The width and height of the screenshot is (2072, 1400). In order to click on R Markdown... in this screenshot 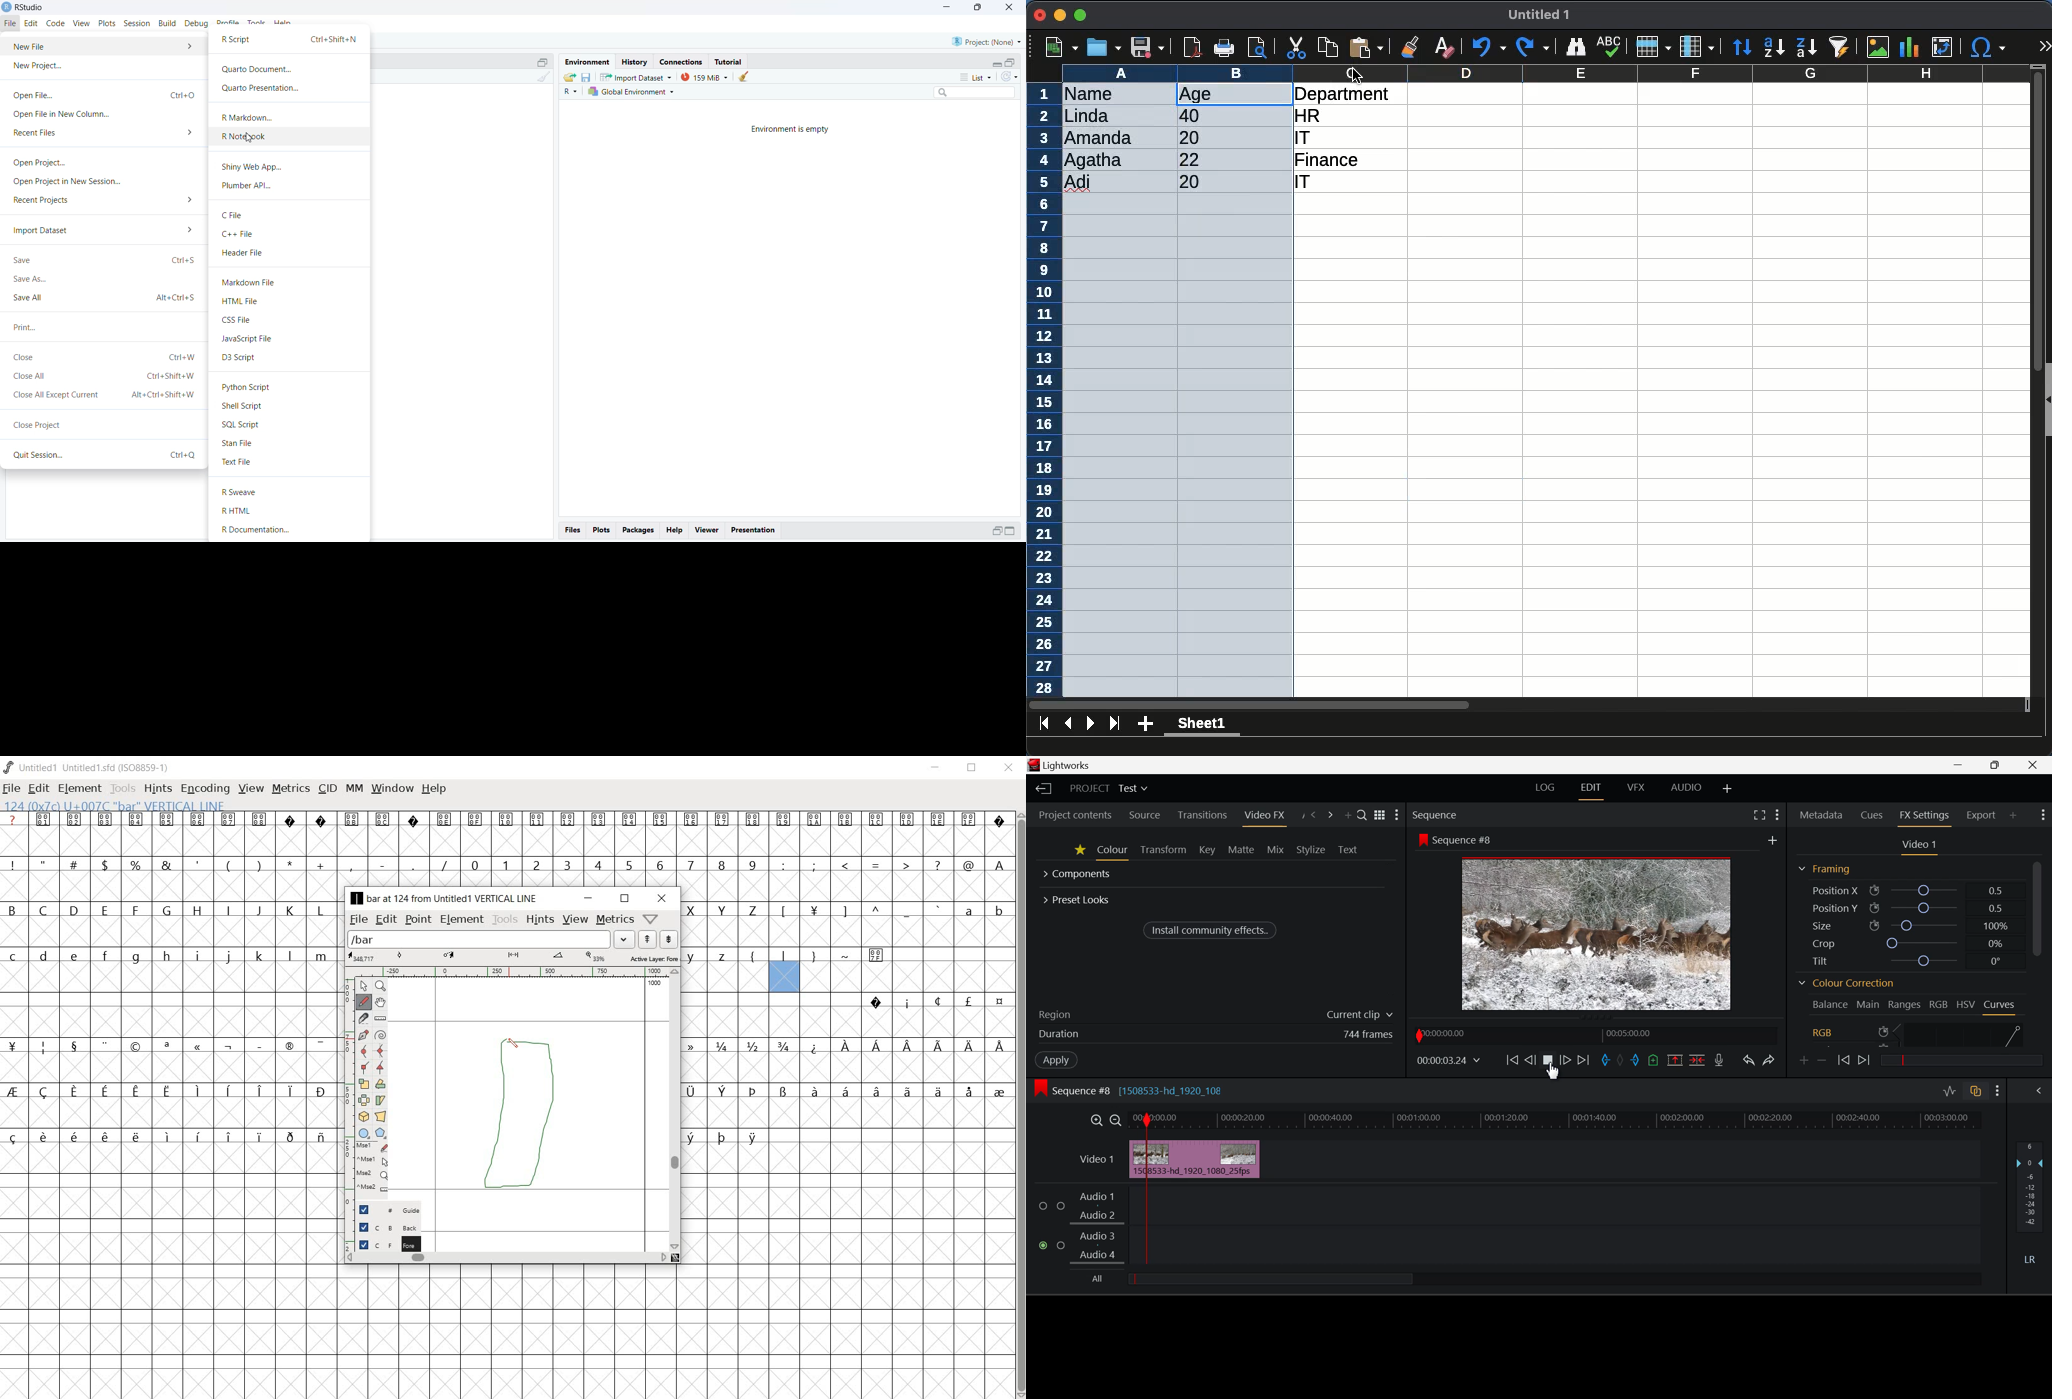, I will do `click(248, 117)`.